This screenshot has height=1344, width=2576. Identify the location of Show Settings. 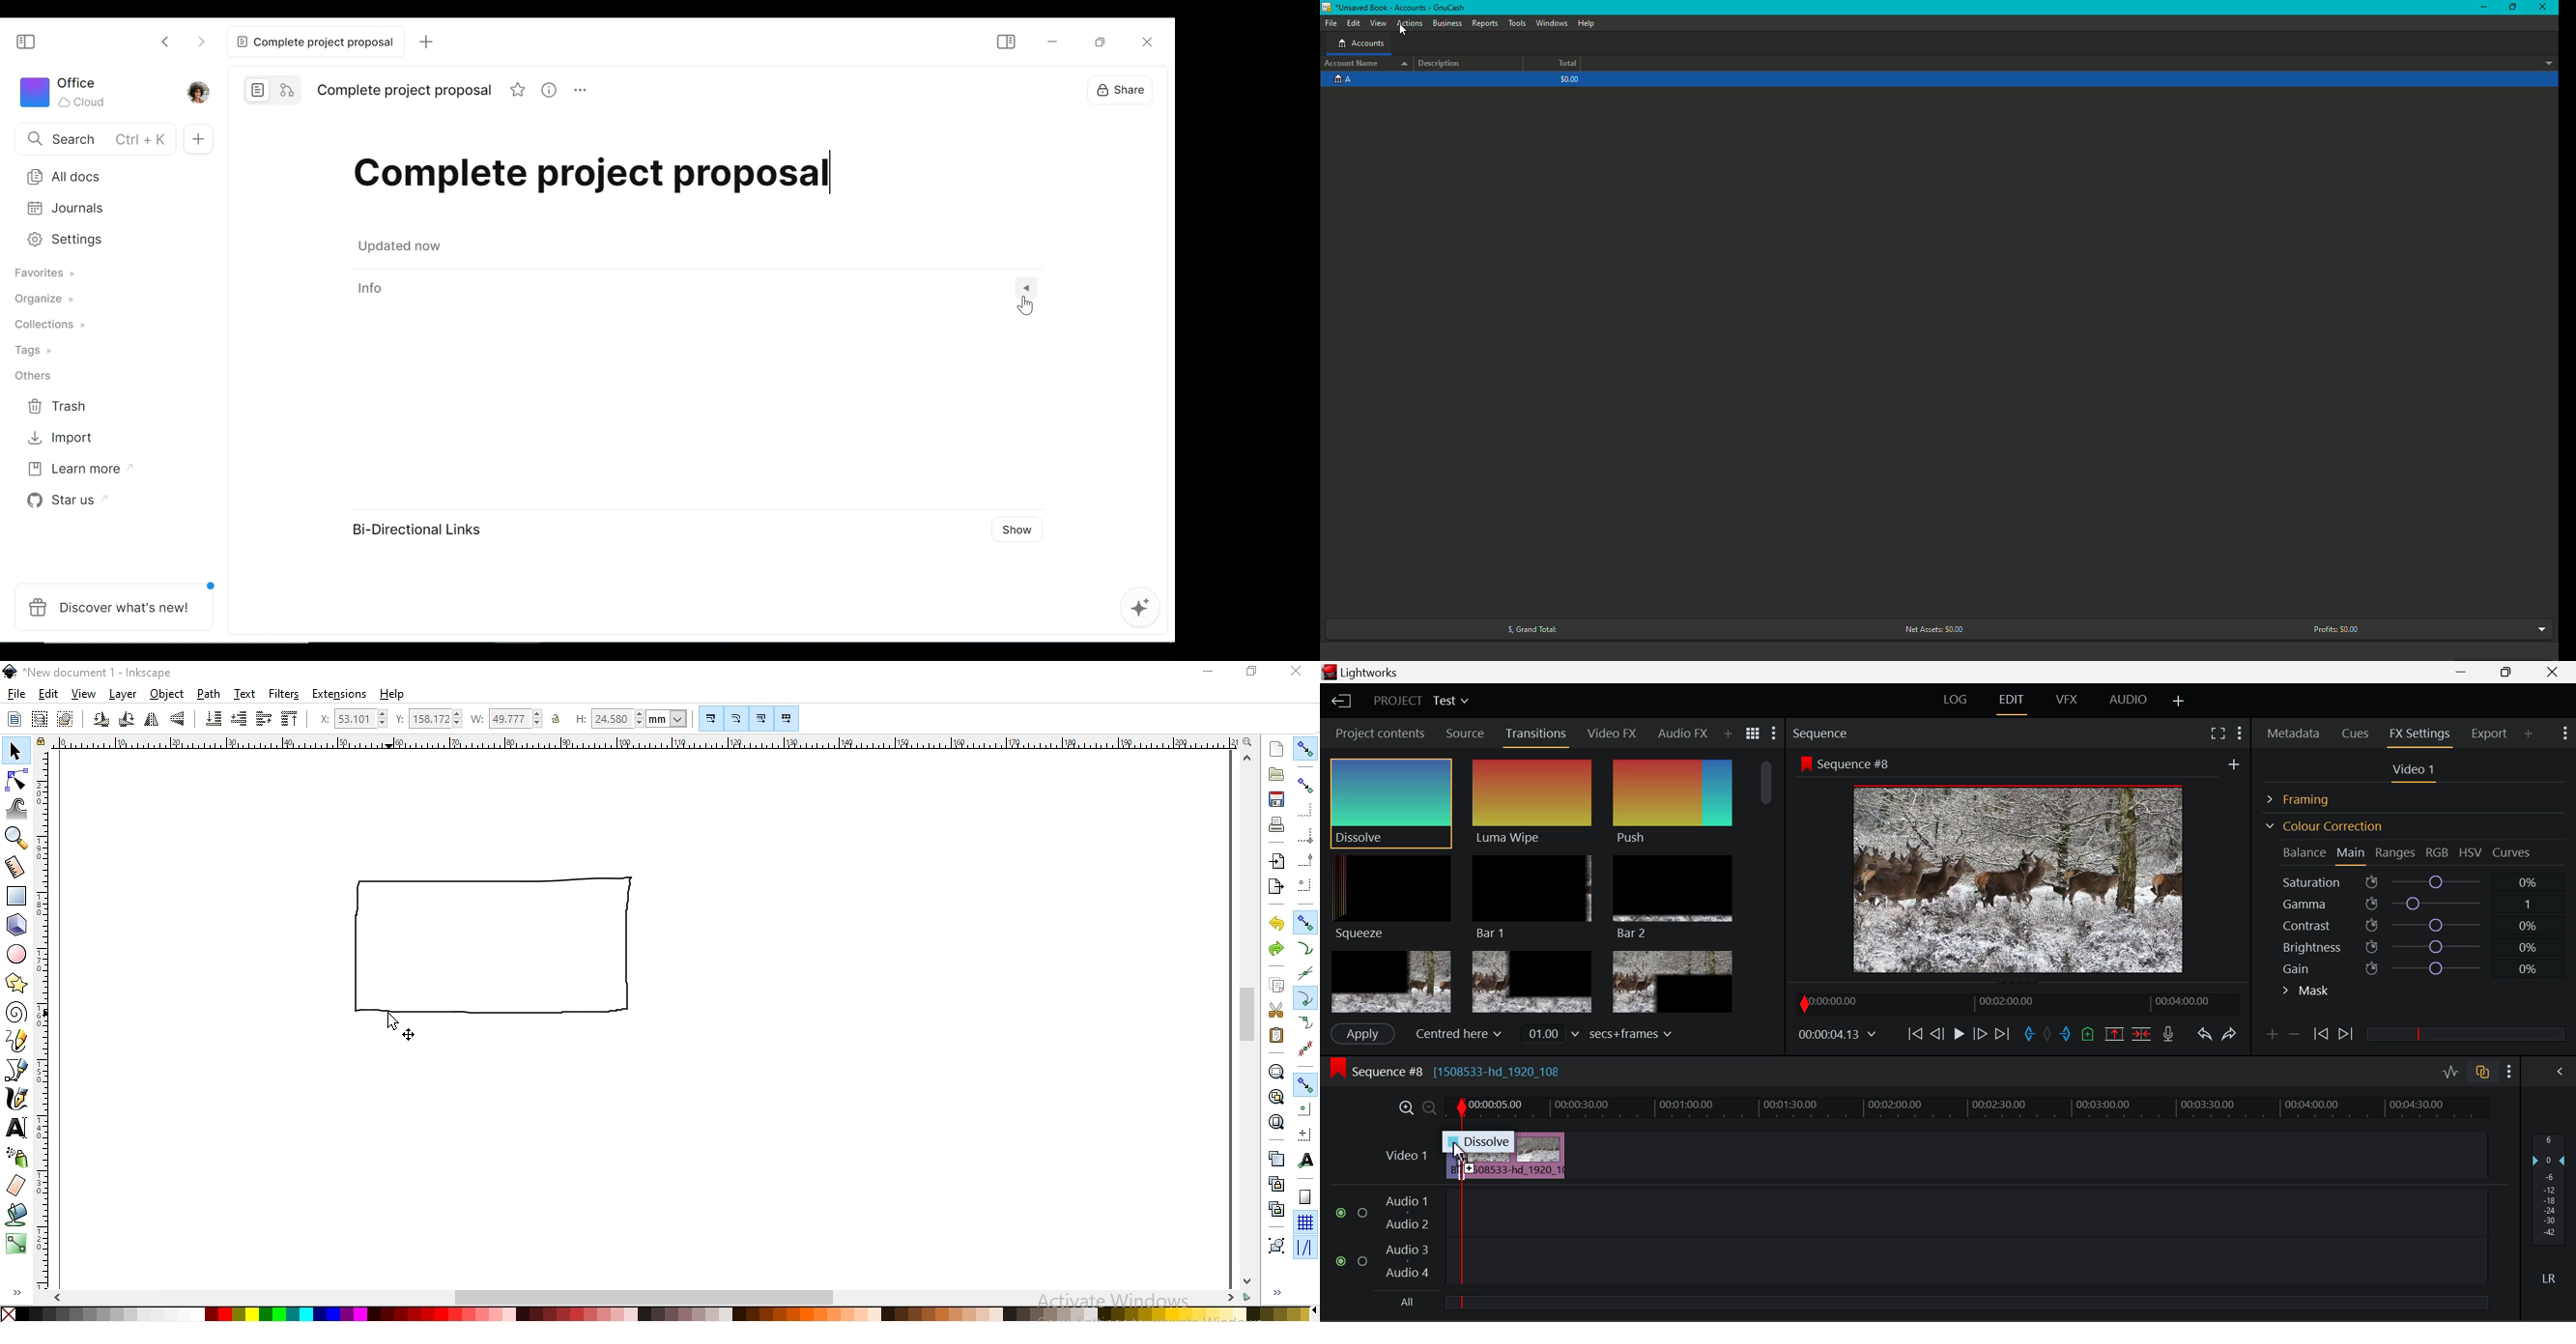
(2564, 732).